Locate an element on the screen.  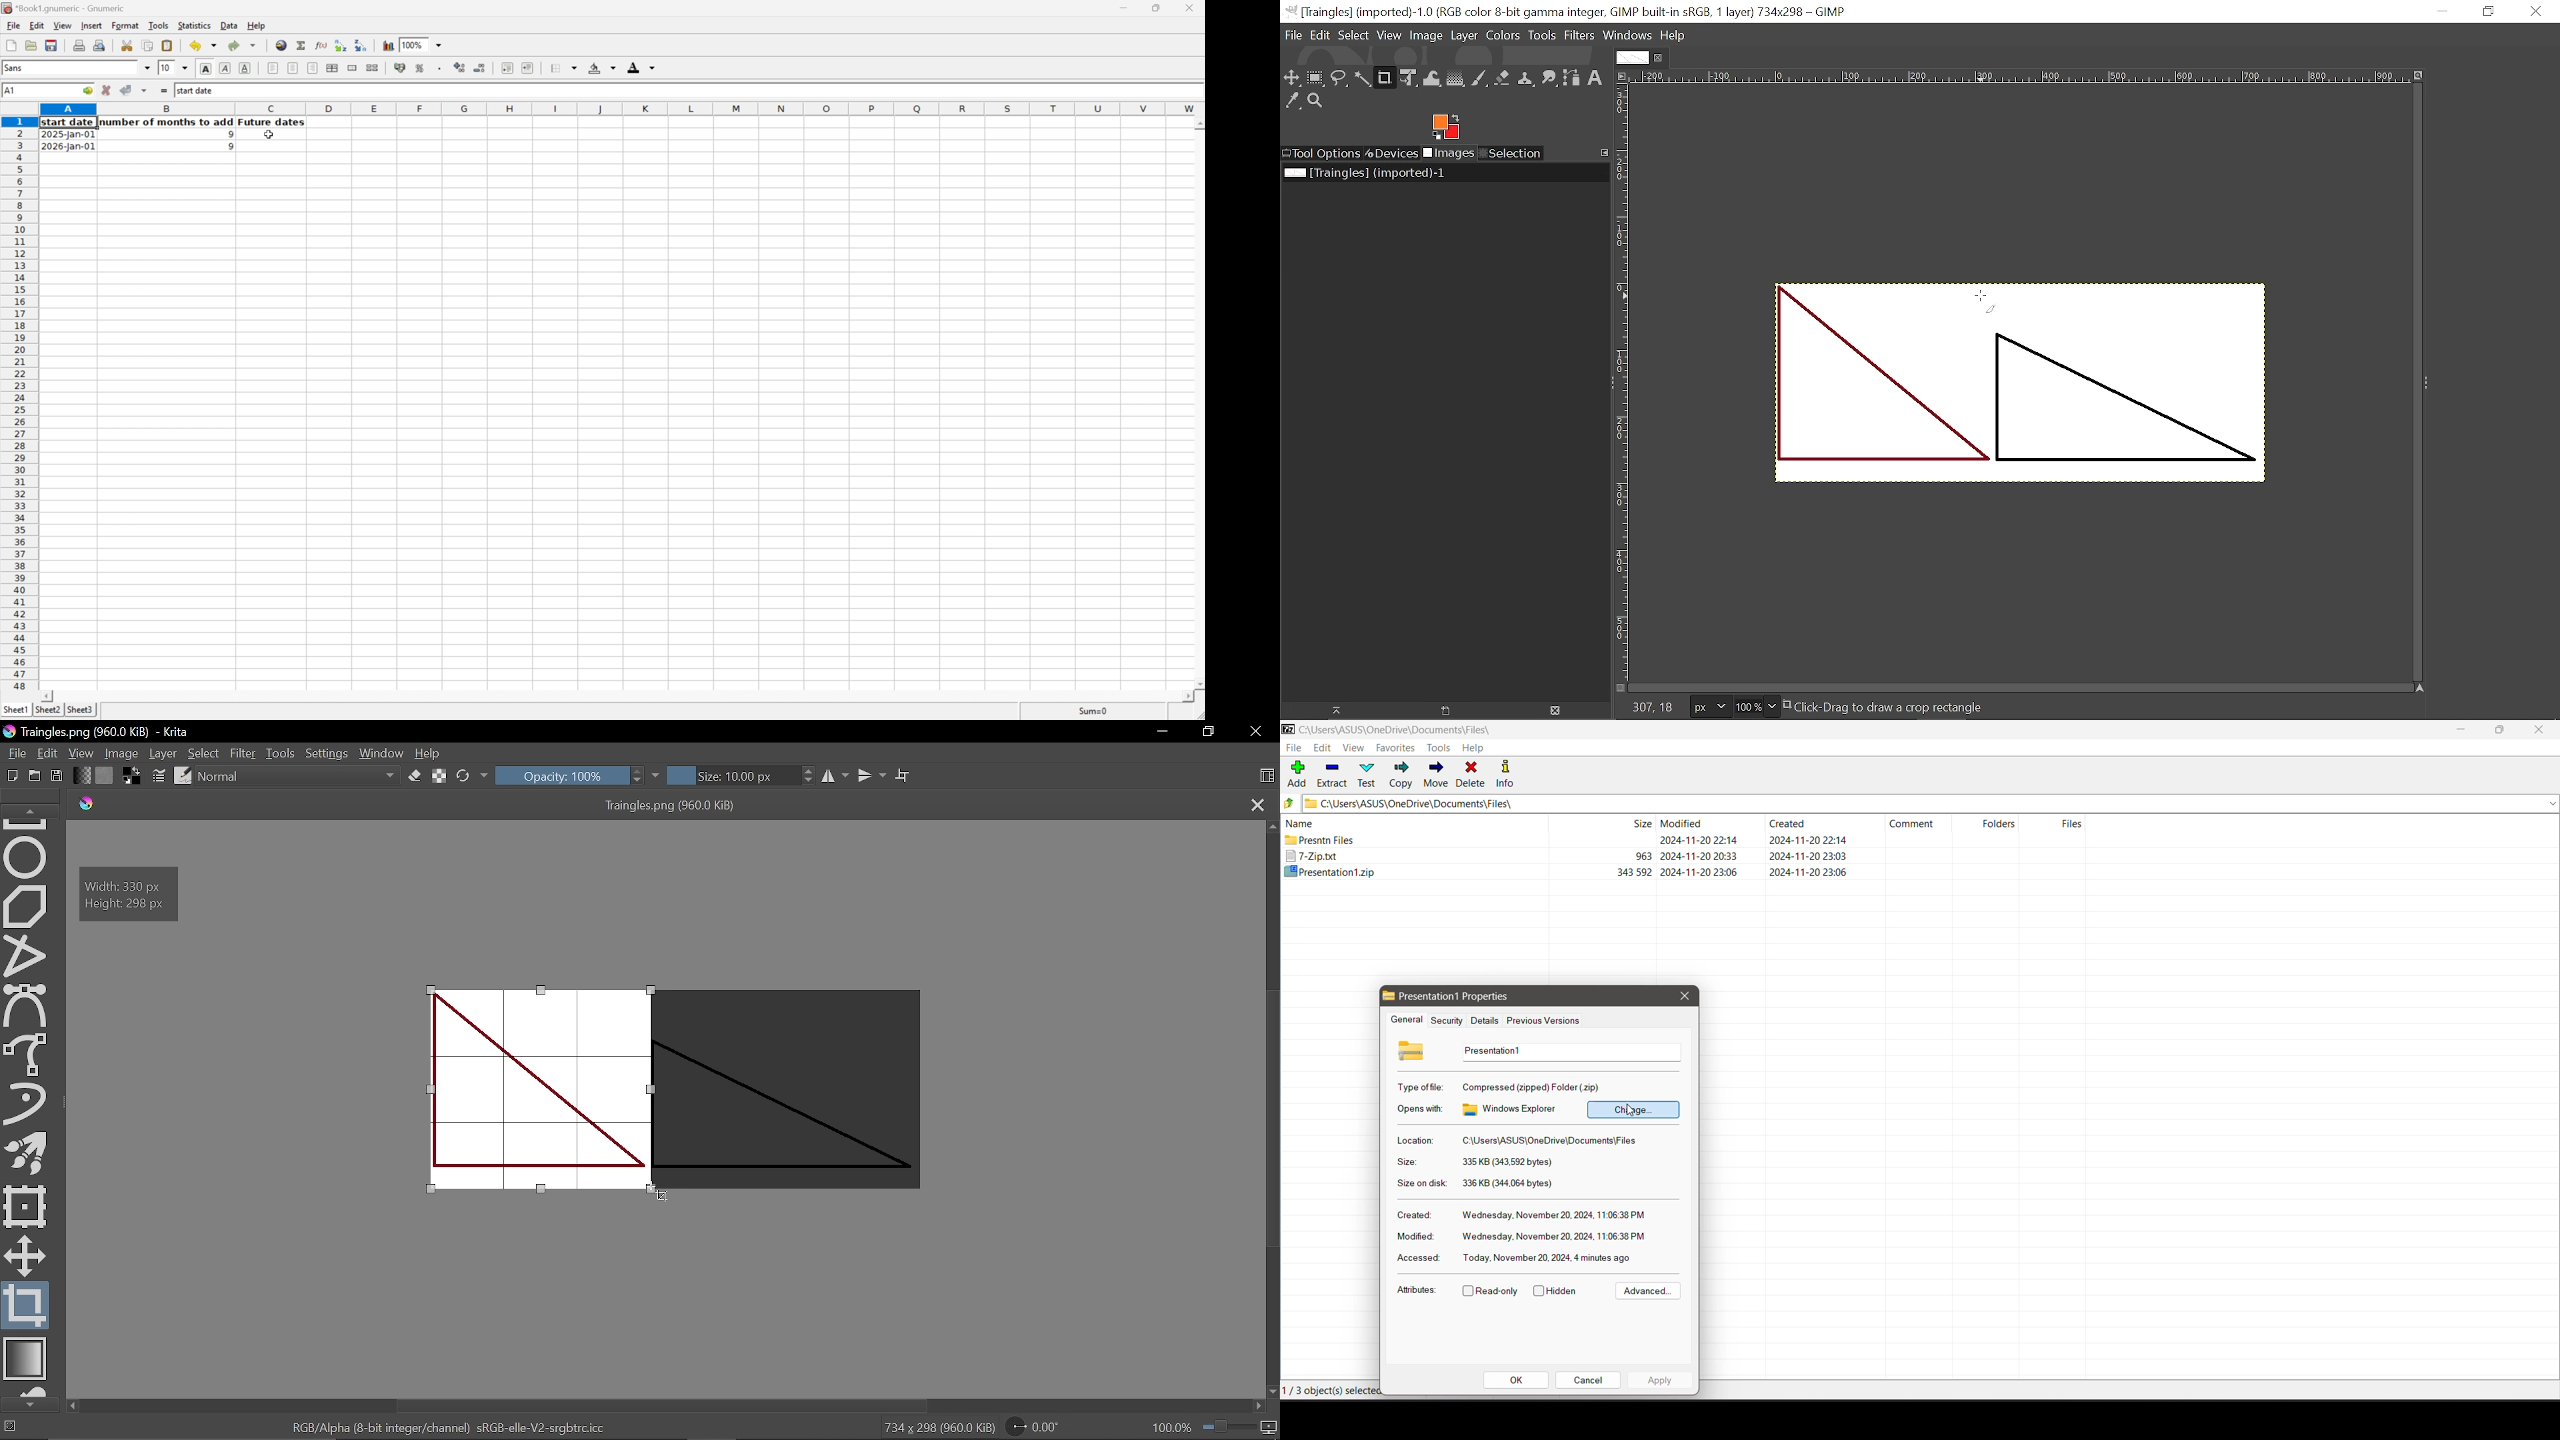
Preserve alpha is located at coordinates (439, 777).